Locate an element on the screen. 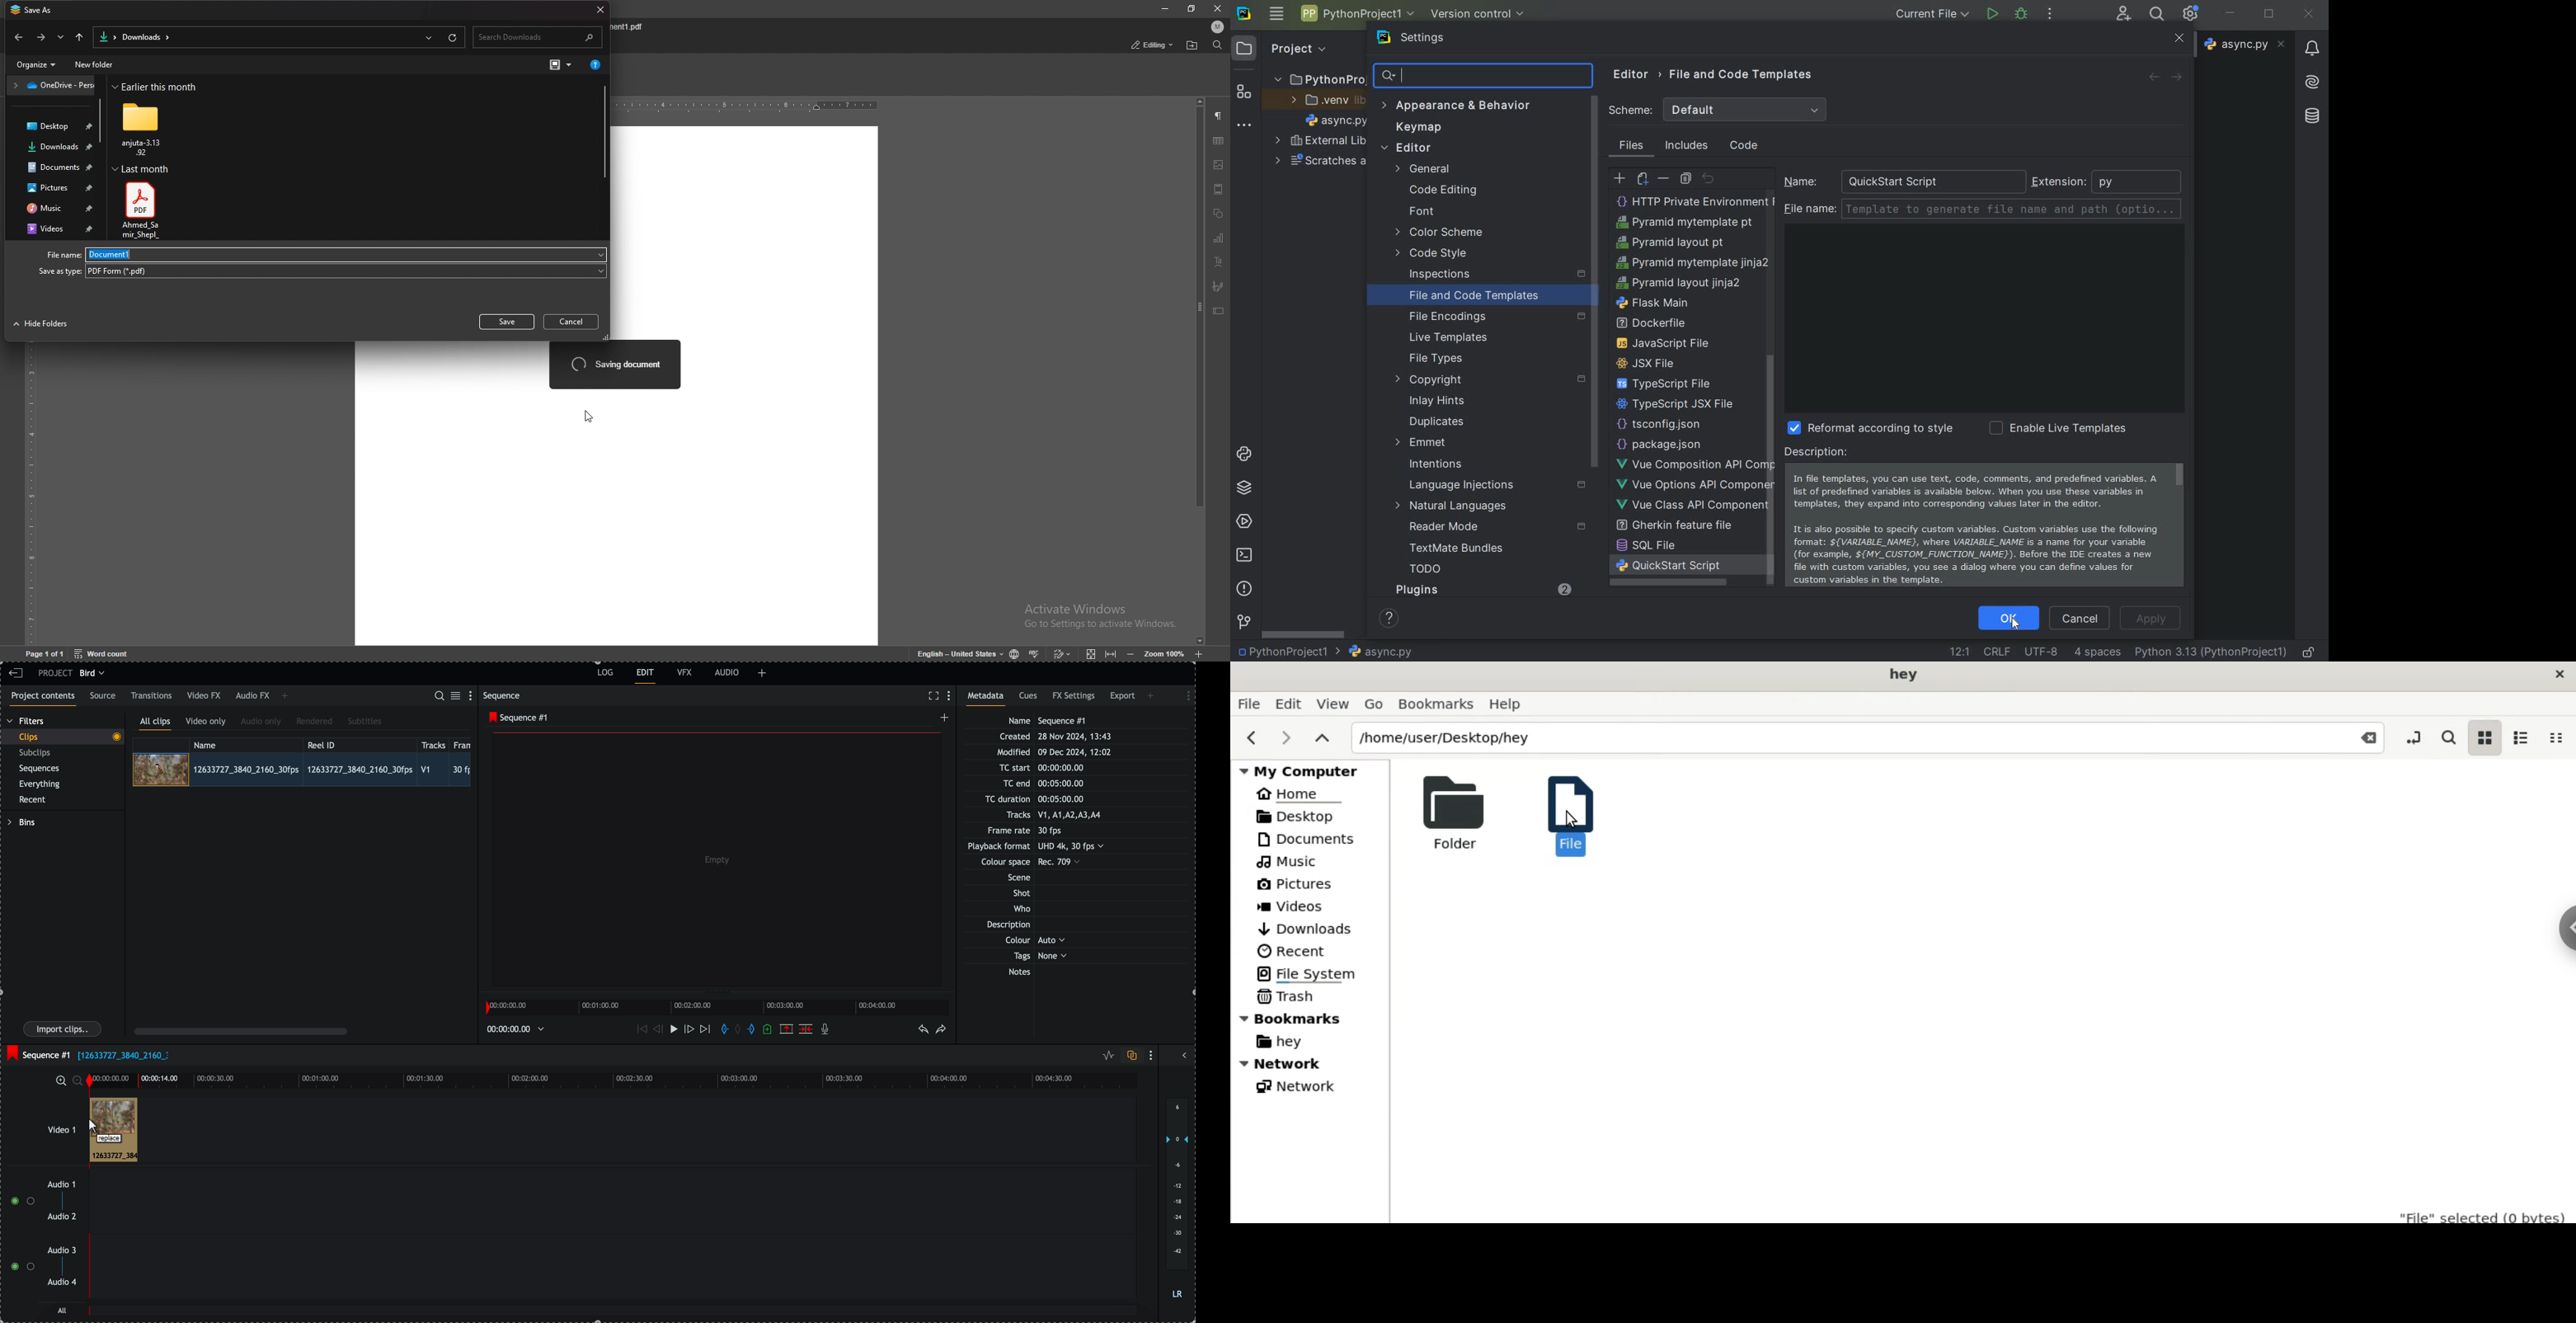 The width and height of the screenshot is (2576, 1344). cursor is located at coordinates (110, 1130).